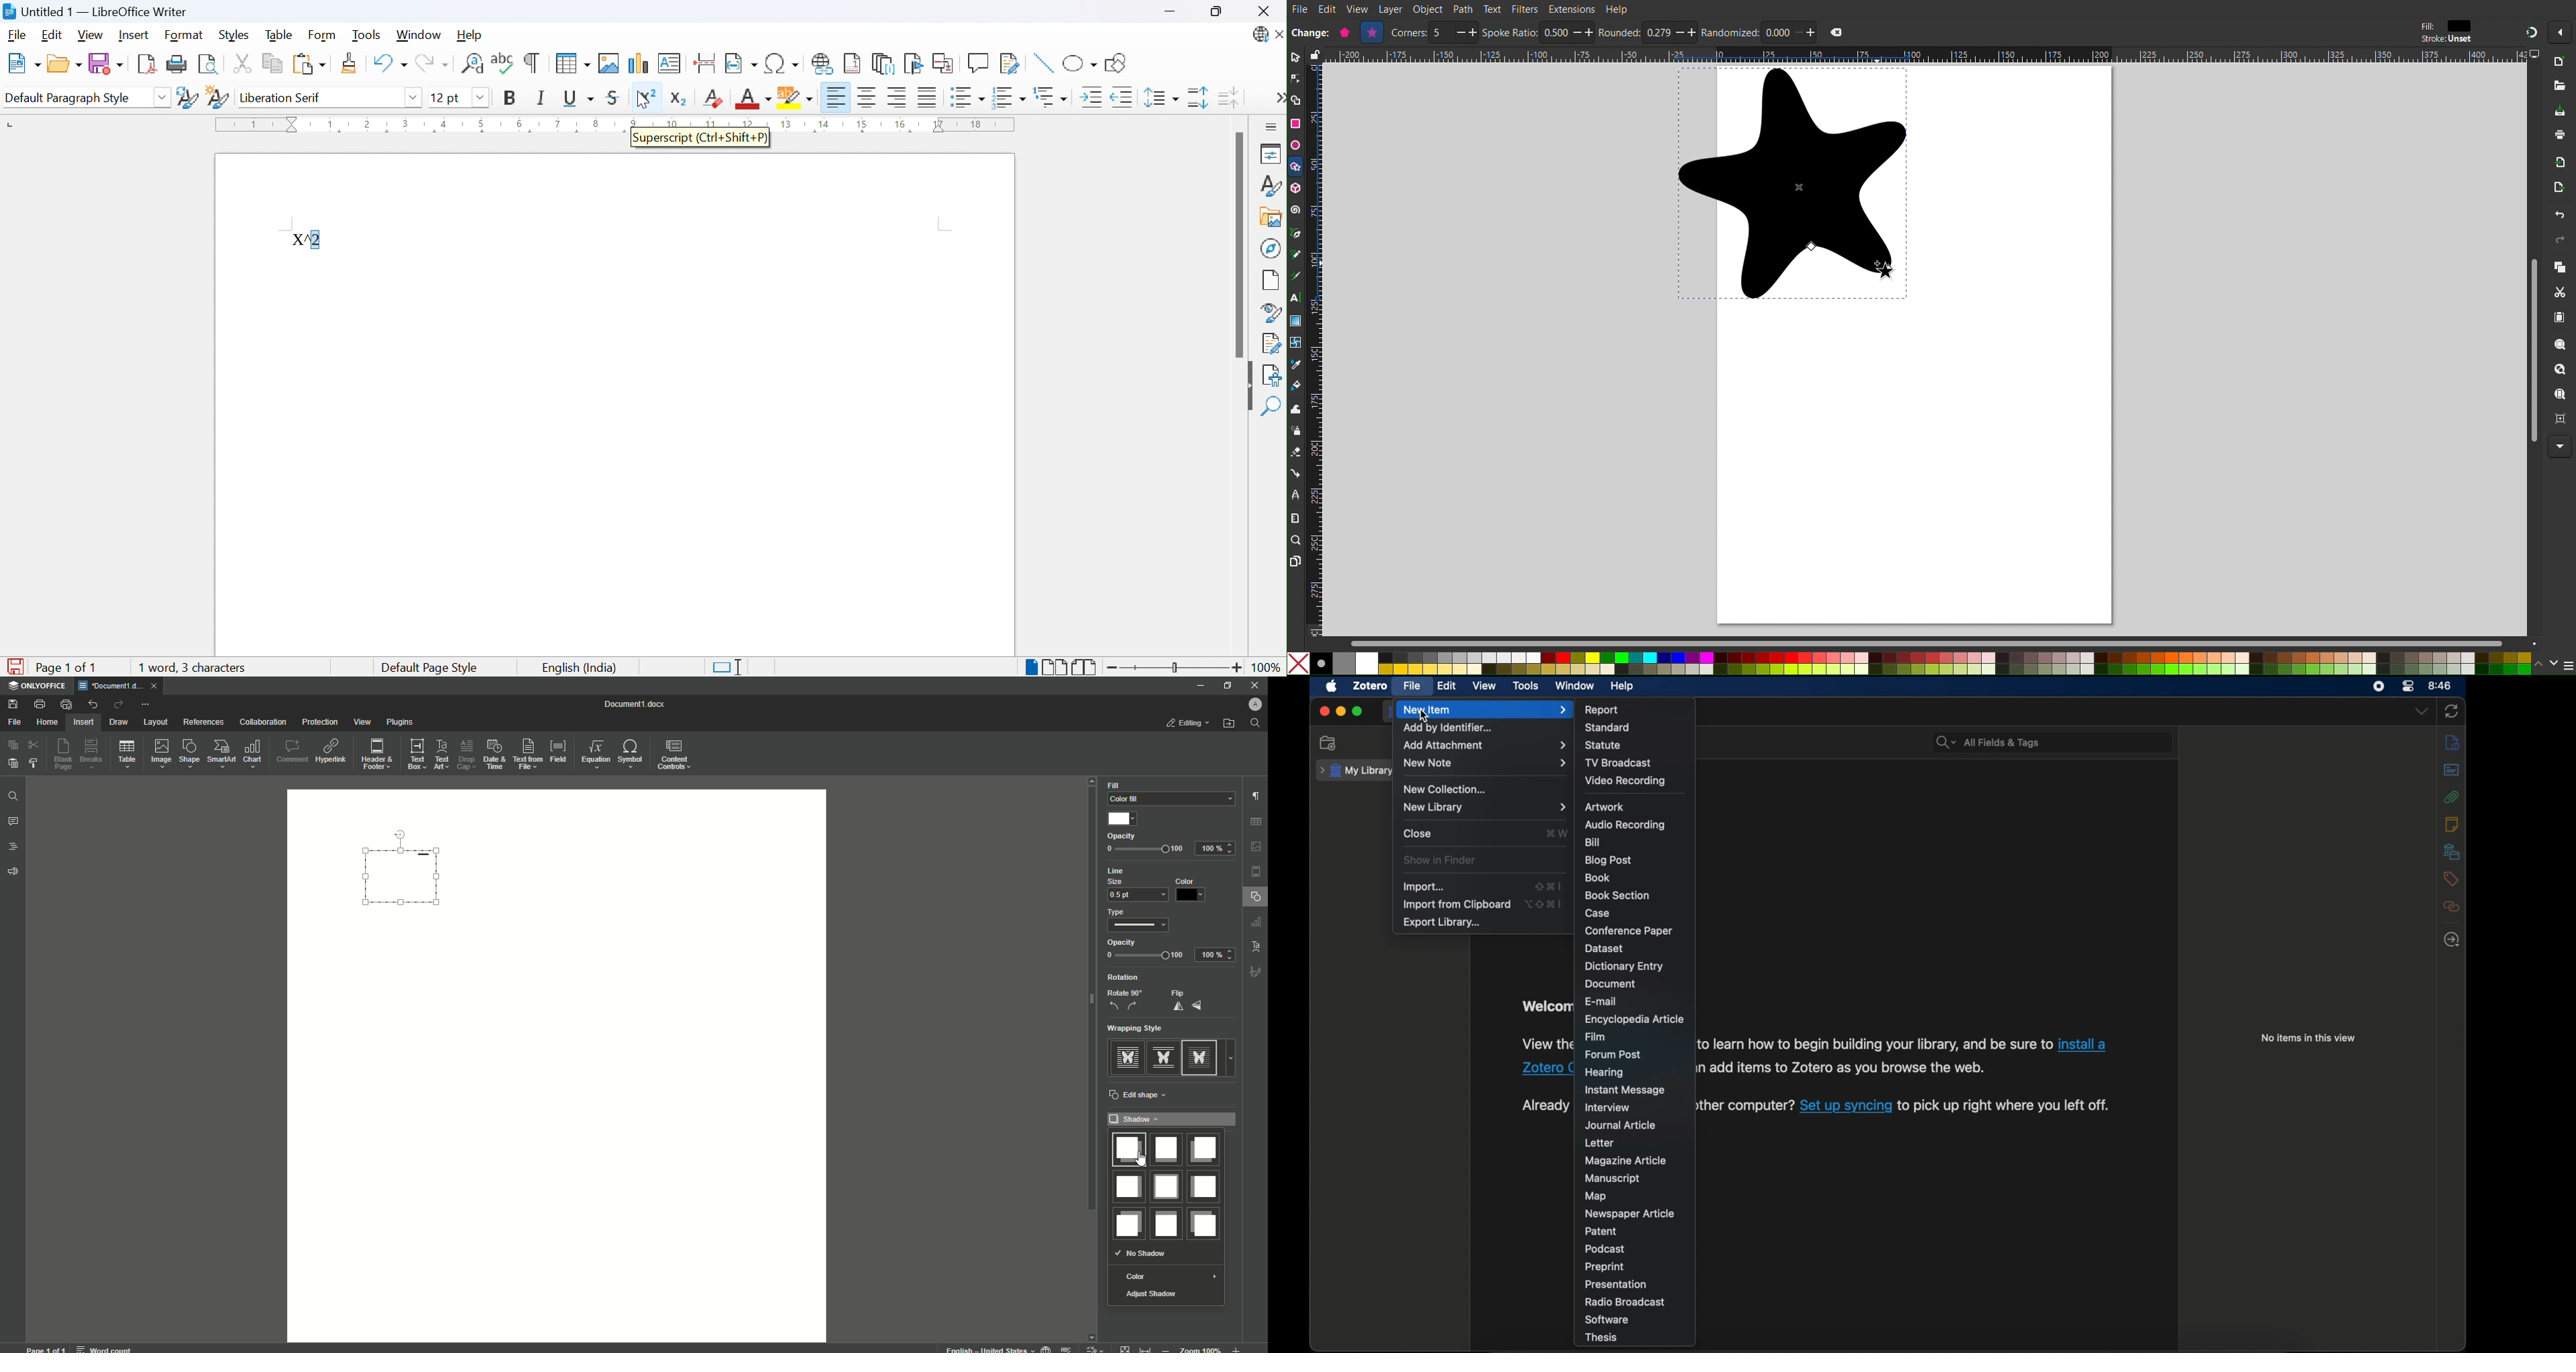 This screenshot has height=1372, width=2576. Describe the element at coordinates (1547, 1005) in the screenshot. I see `welcome to zotero` at that location.